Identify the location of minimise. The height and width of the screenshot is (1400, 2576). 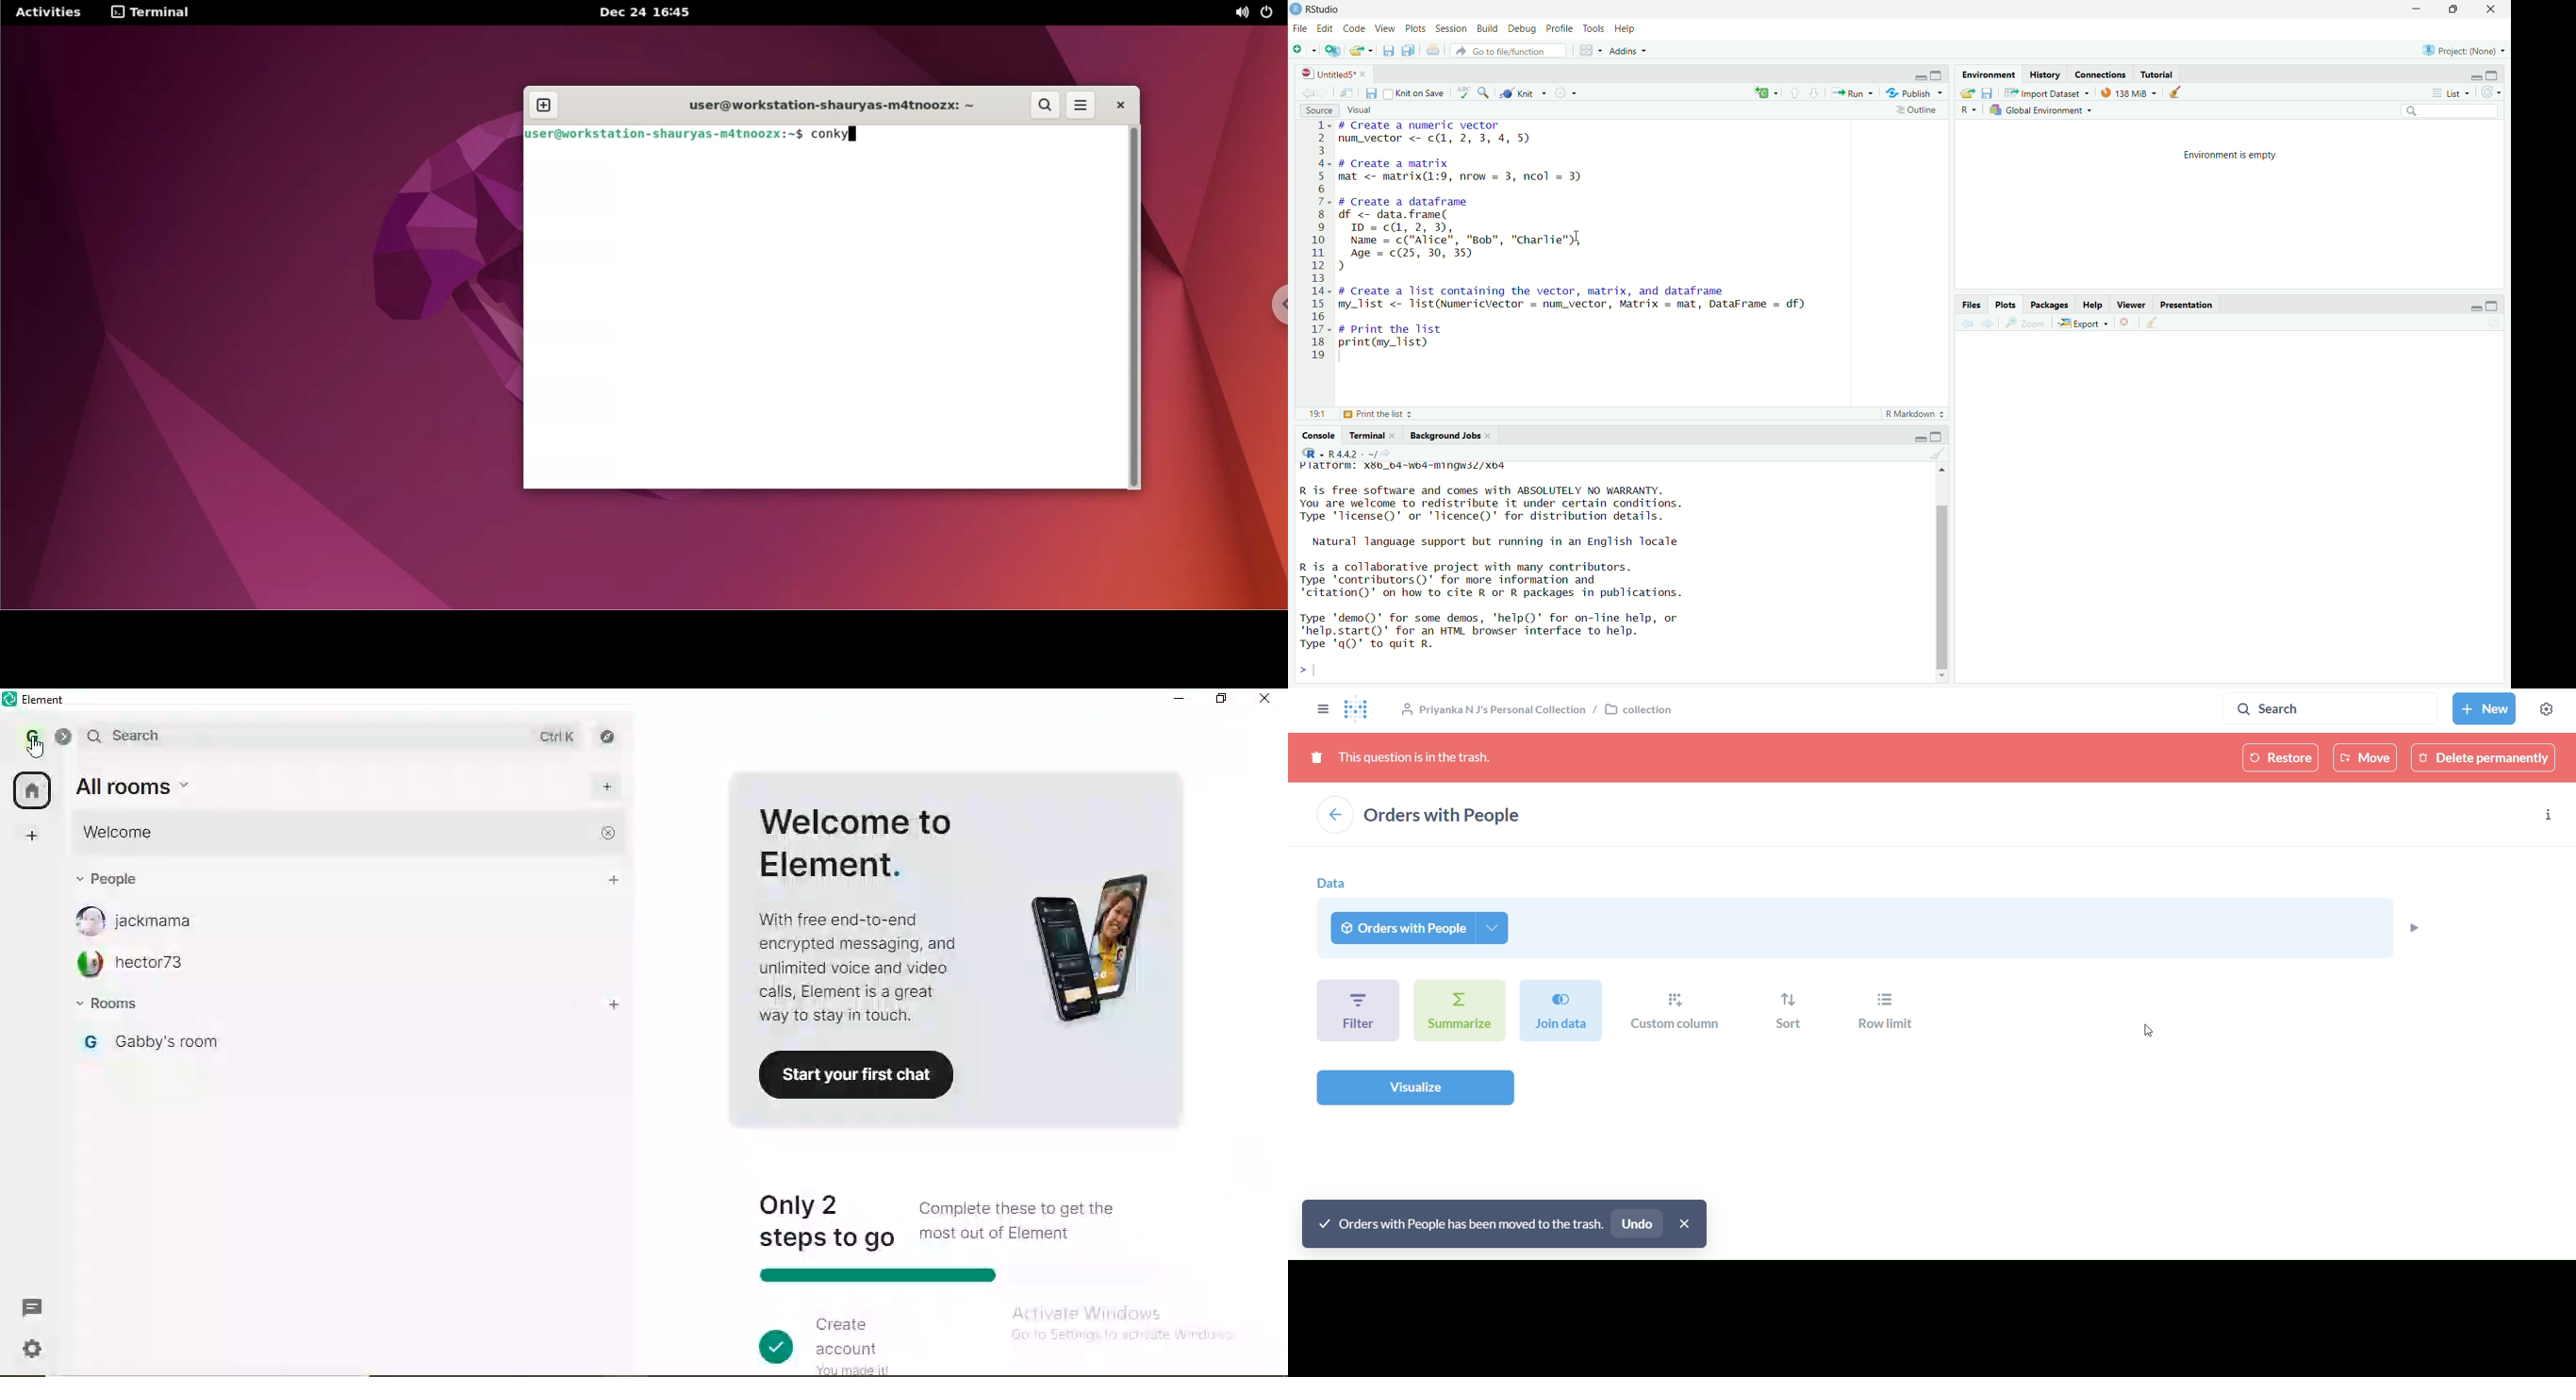
(2406, 12).